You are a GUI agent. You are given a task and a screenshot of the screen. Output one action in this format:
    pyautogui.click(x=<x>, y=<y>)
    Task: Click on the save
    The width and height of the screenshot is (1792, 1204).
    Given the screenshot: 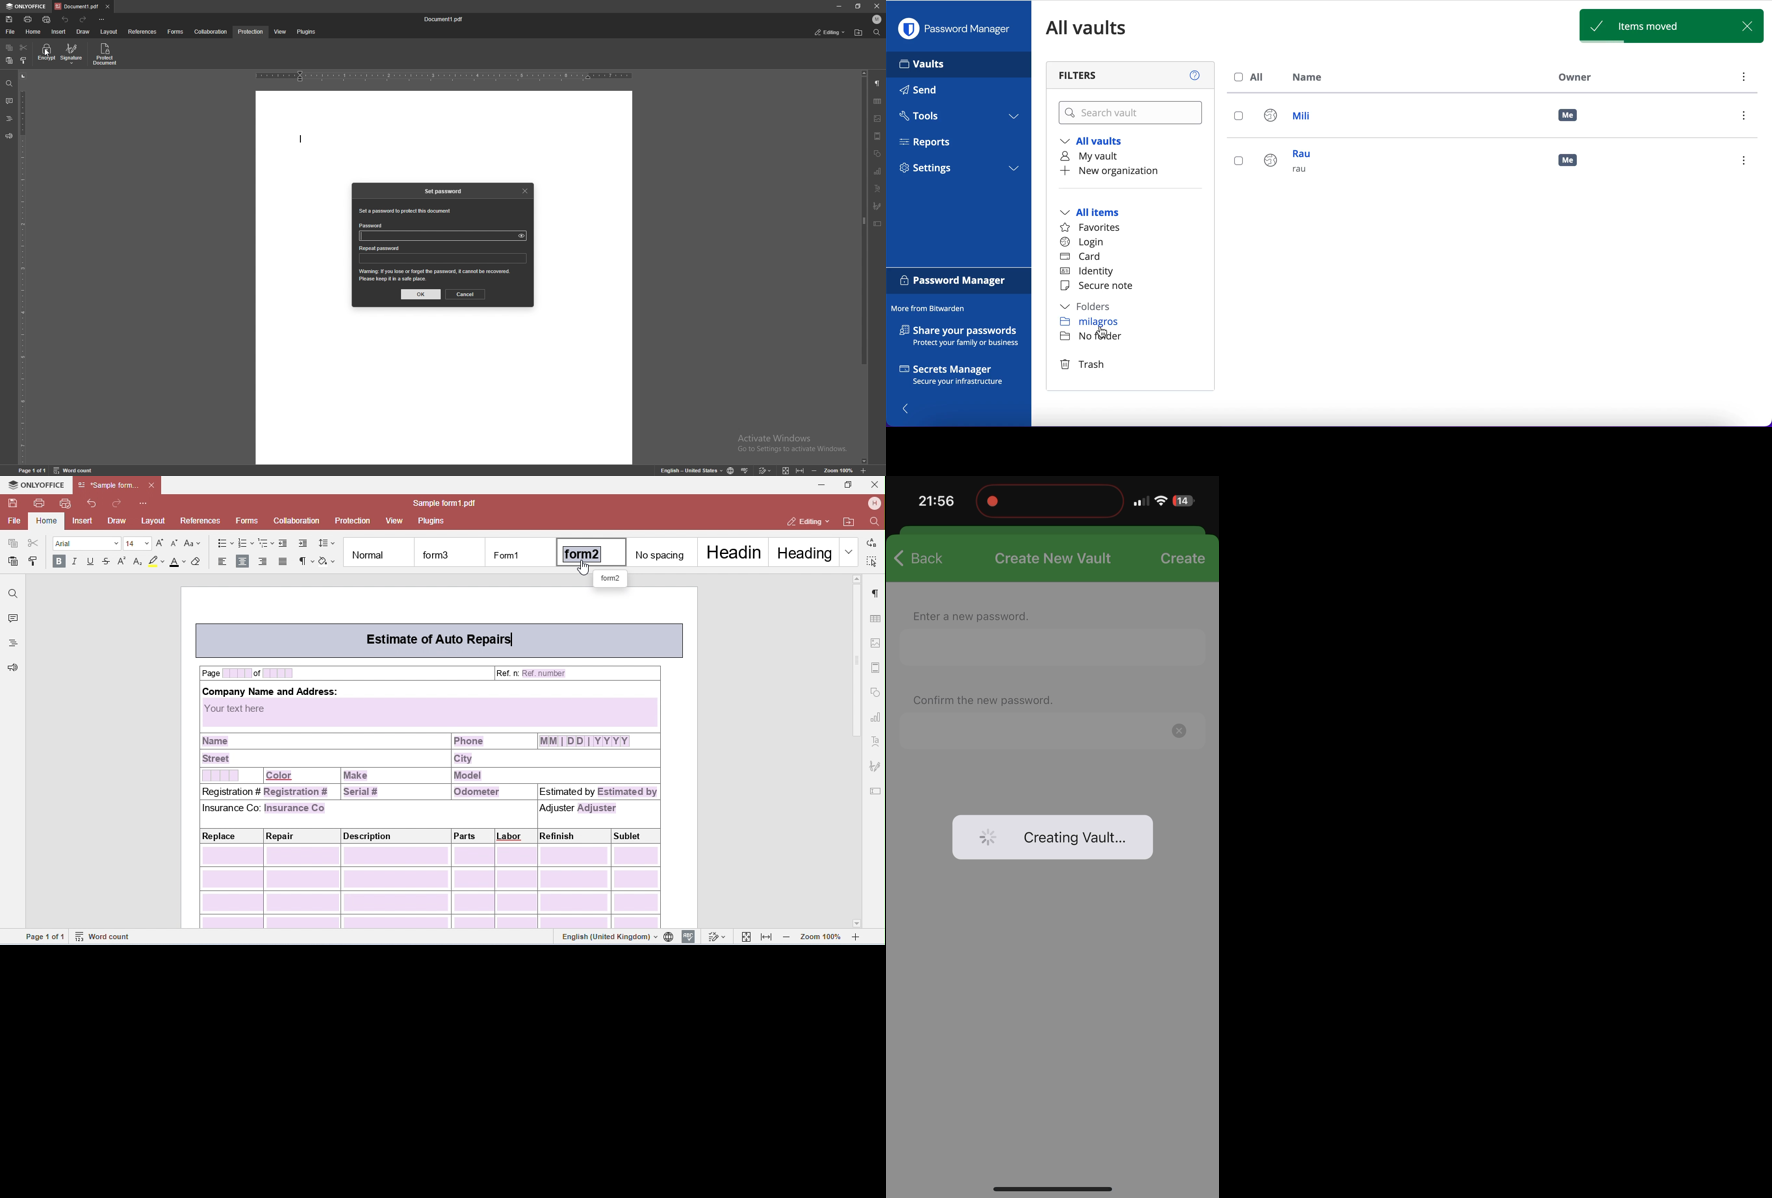 What is the action you would take?
    pyautogui.click(x=9, y=19)
    